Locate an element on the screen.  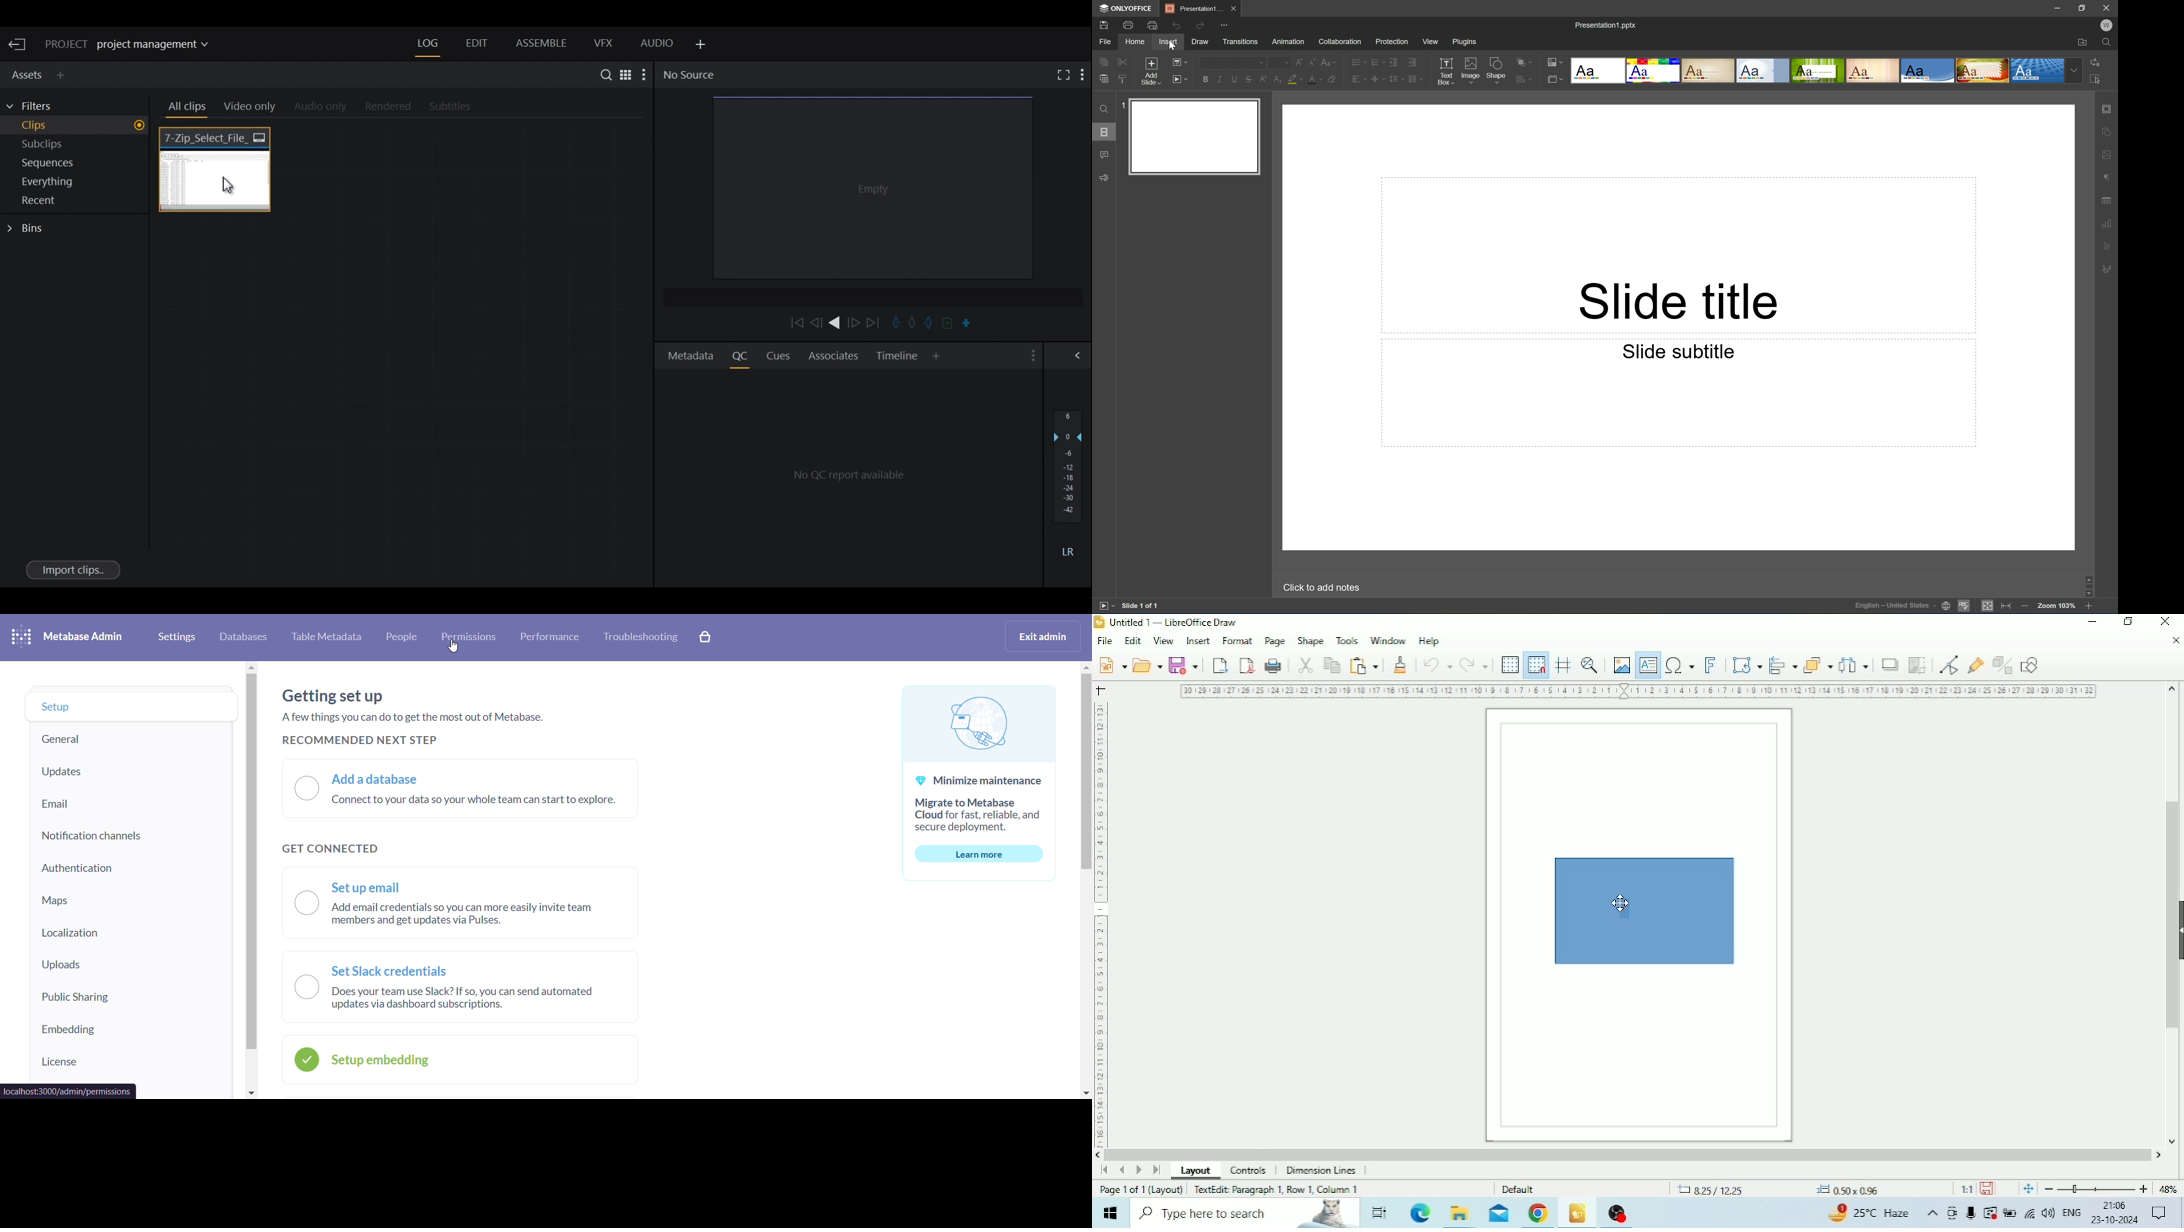
OBS Studio is located at coordinates (1622, 1214).